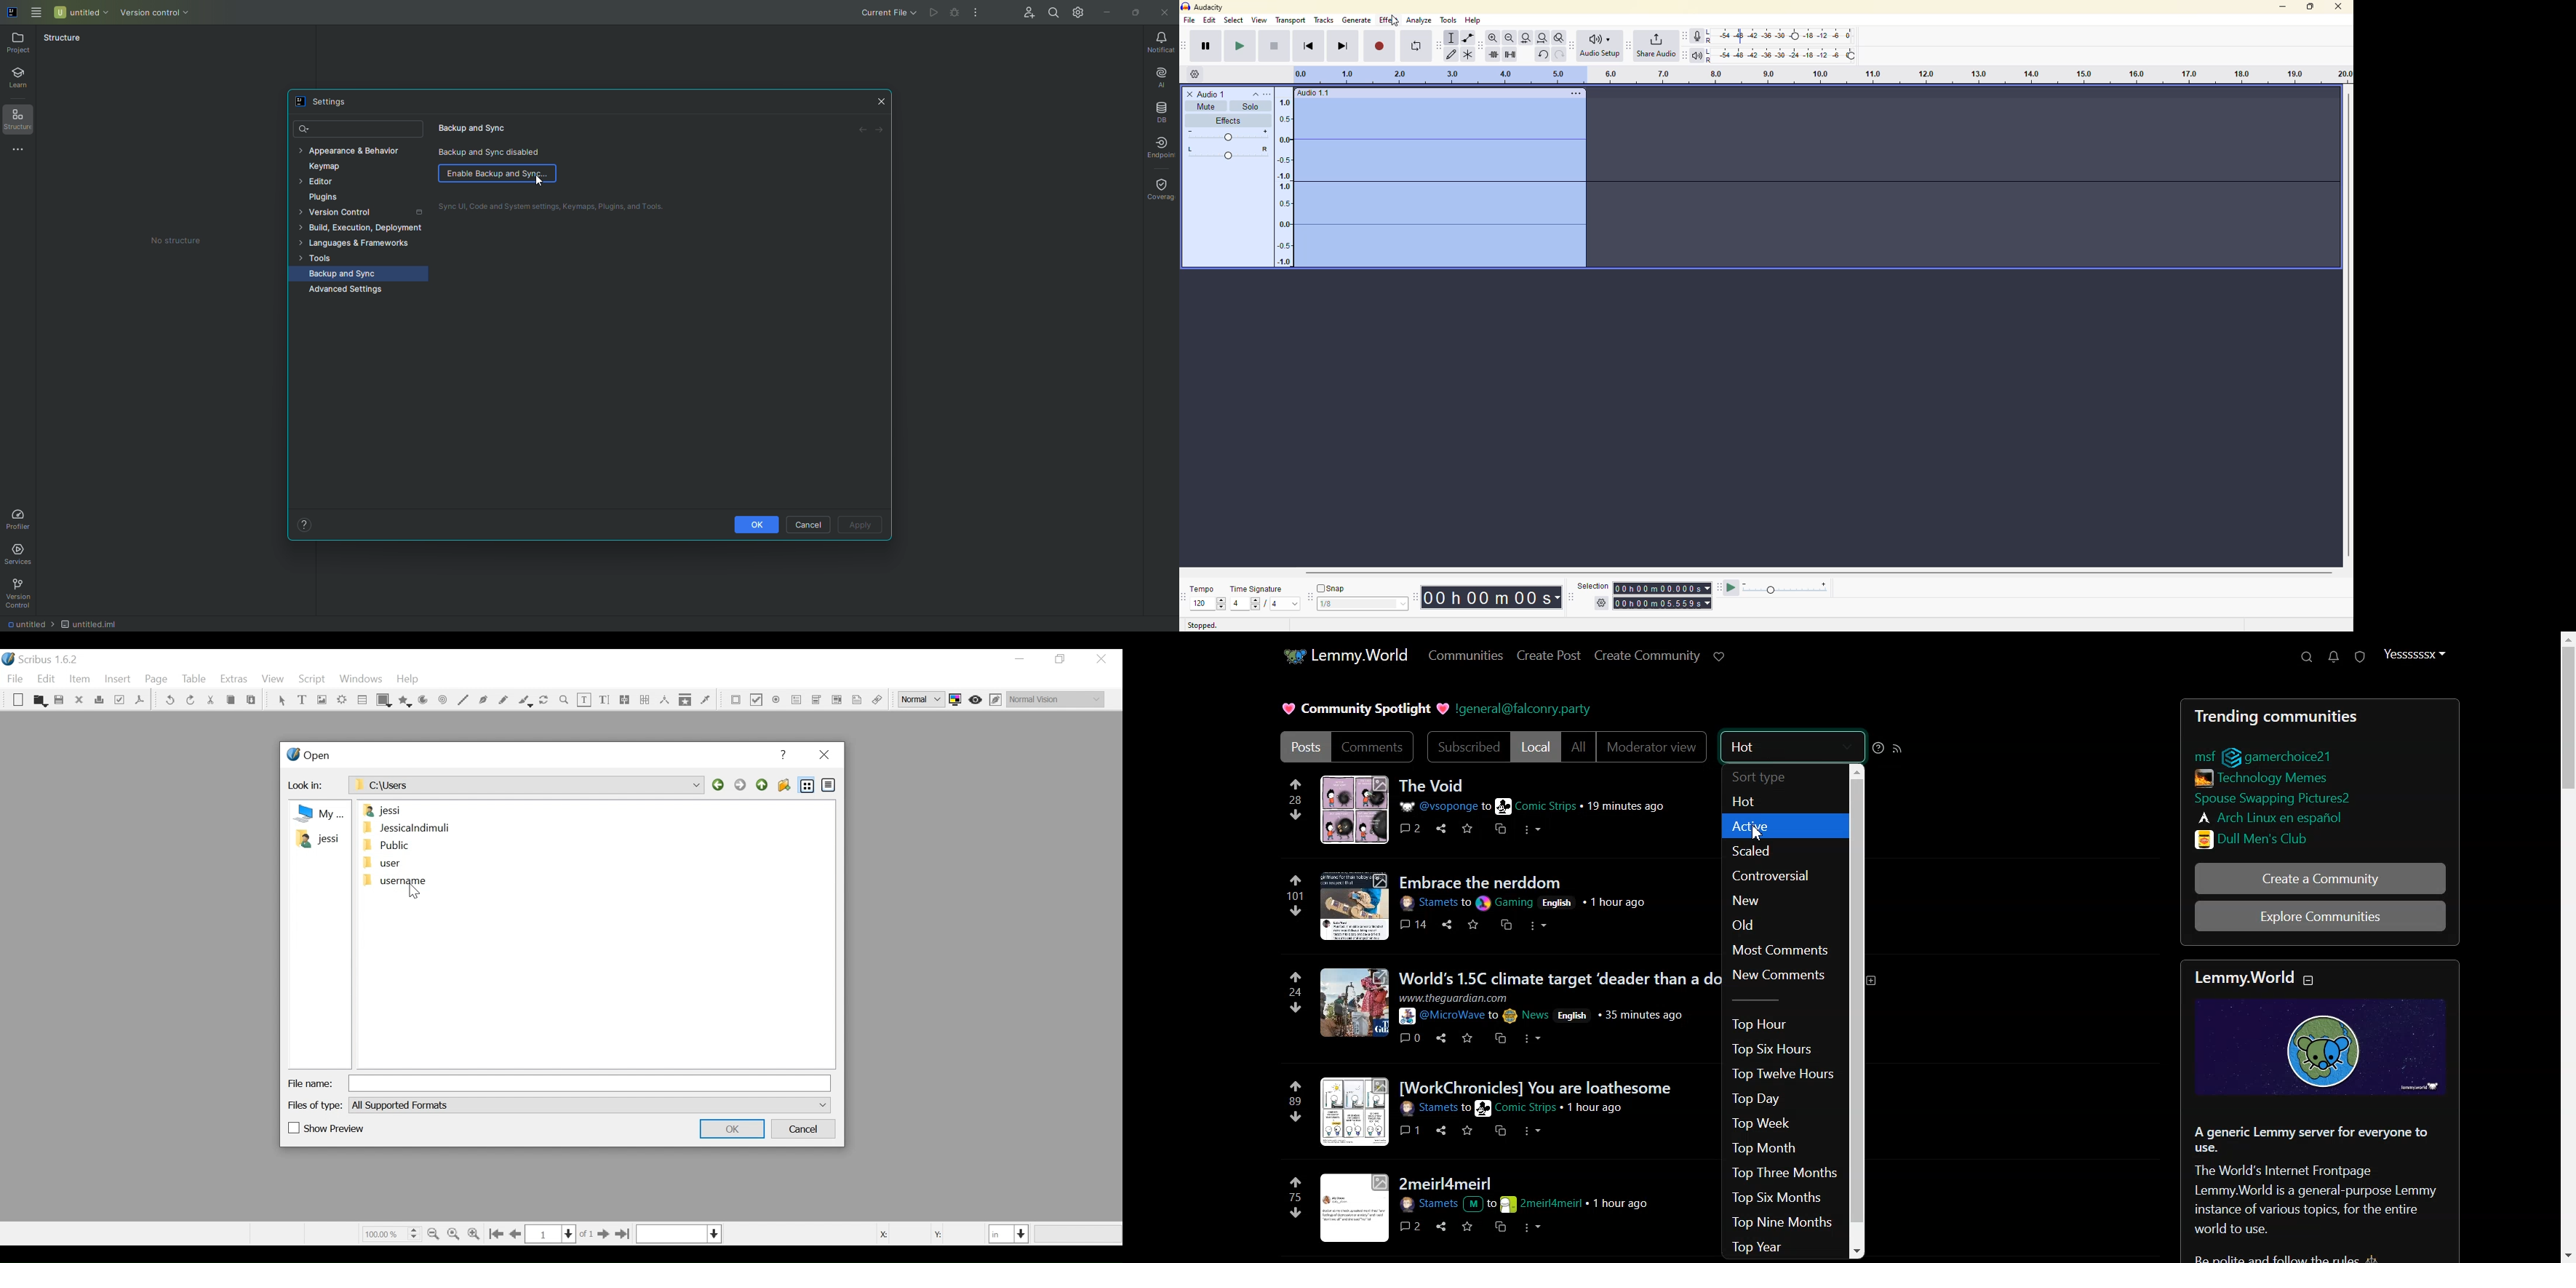 The image size is (2576, 1288). Describe the element at coordinates (1530, 1129) in the screenshot. I see `more` at that location.